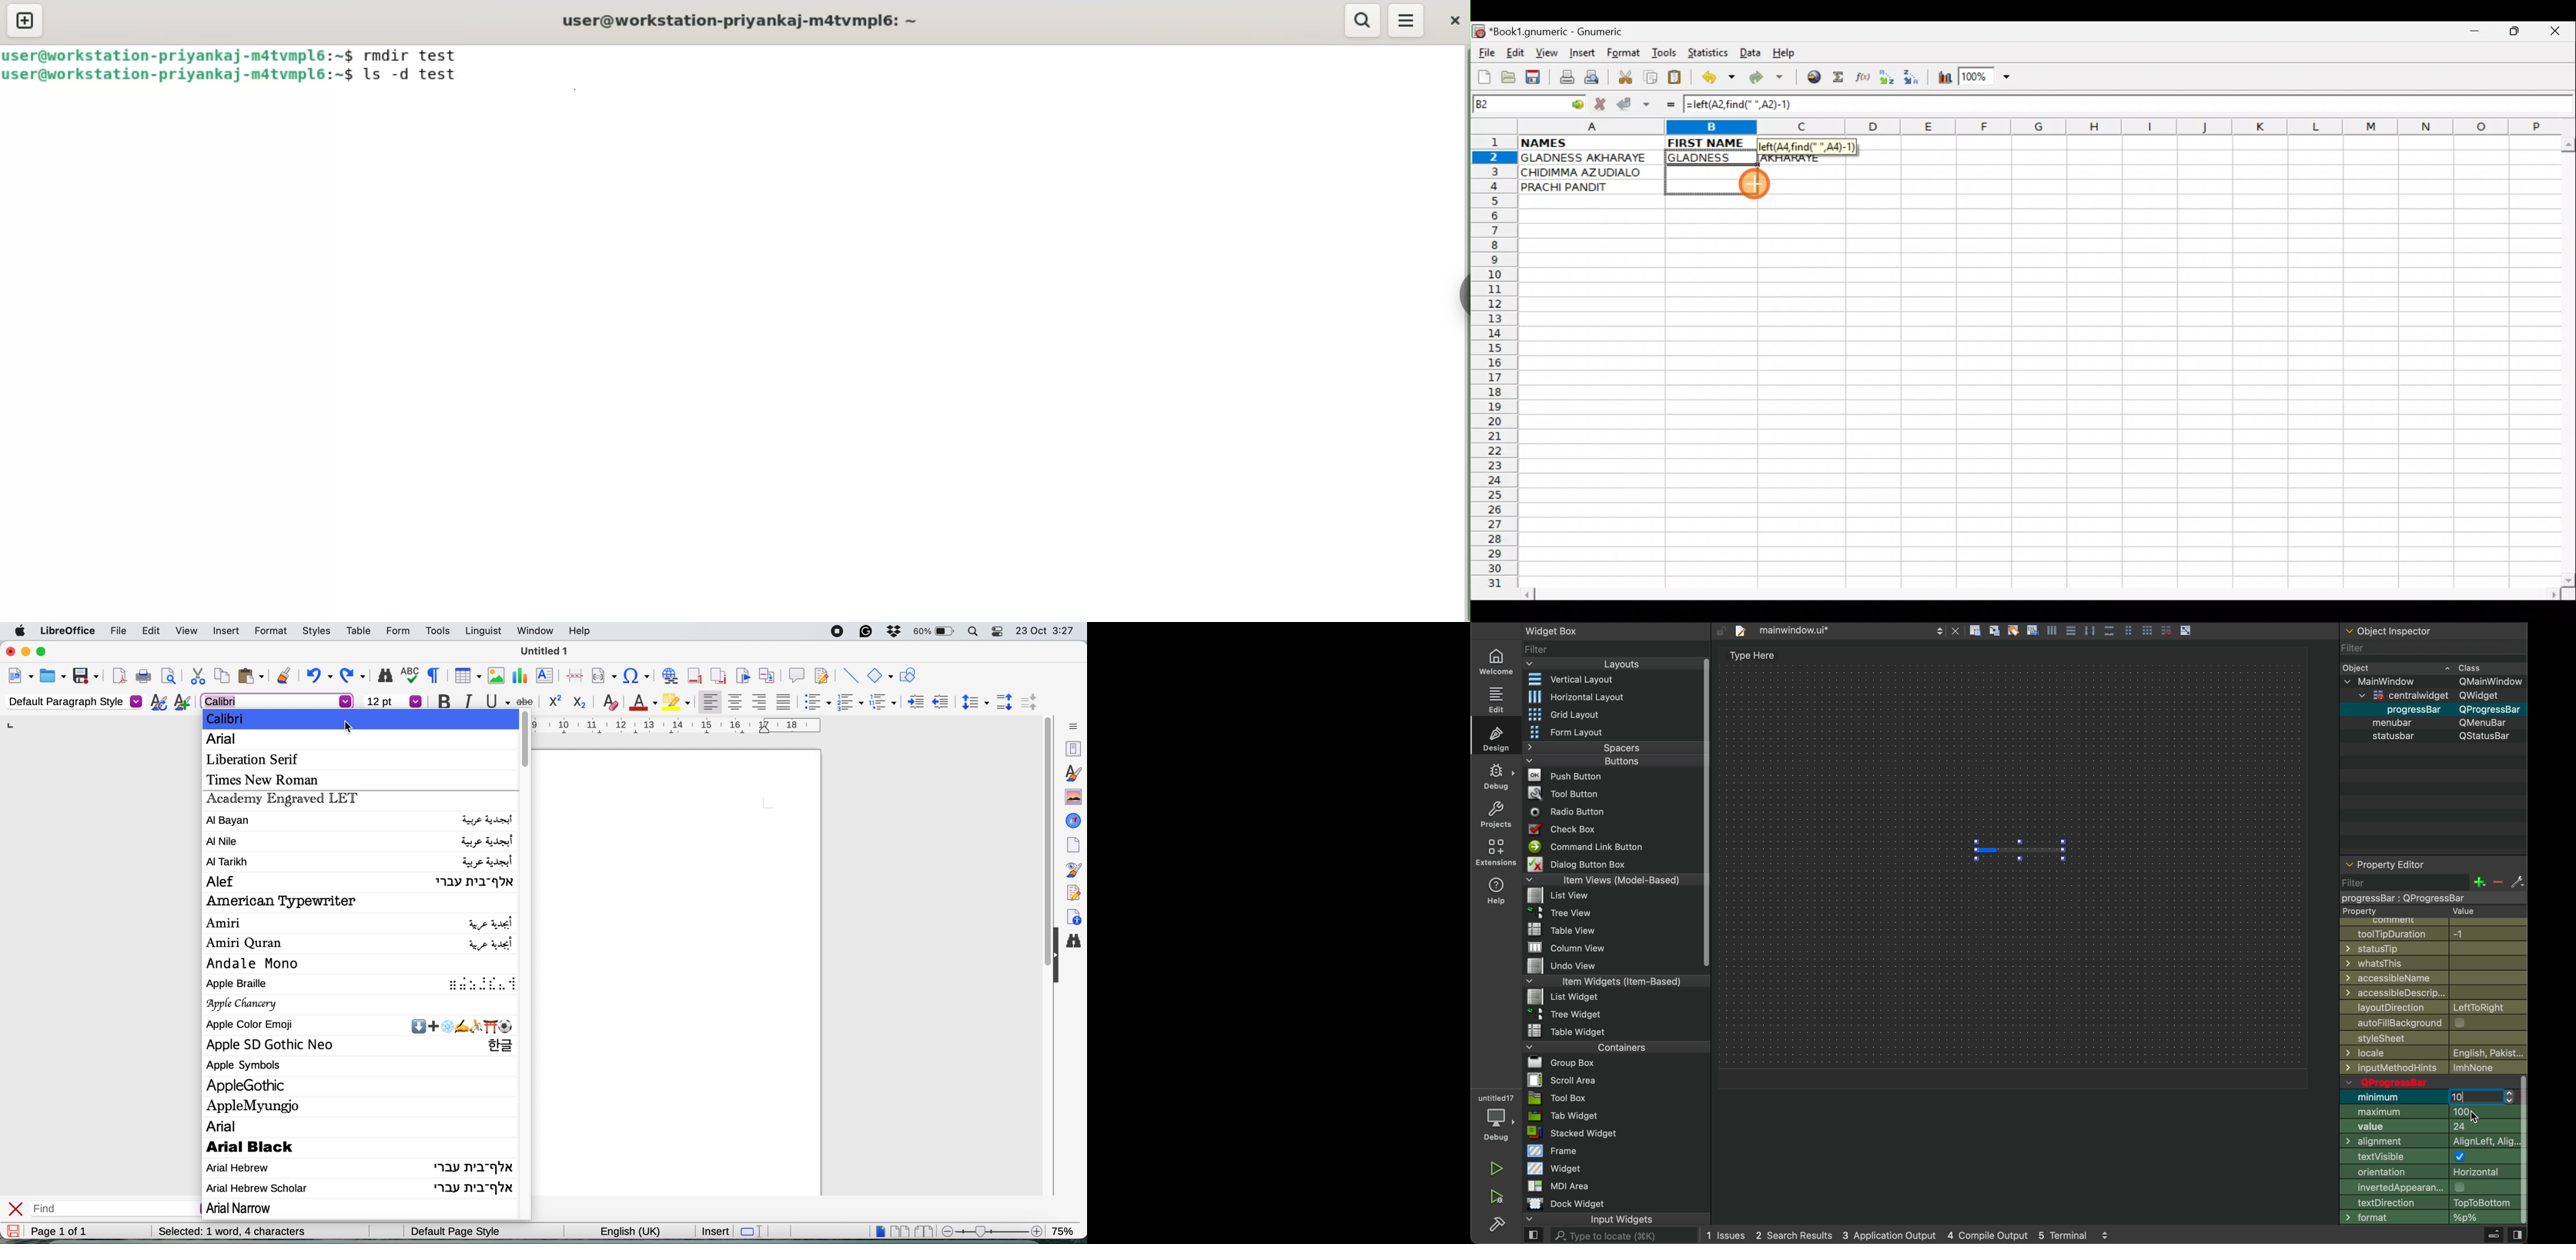 This screenshot has width=2576, height=1260. I want to click on Insert, so click(1582, 53).